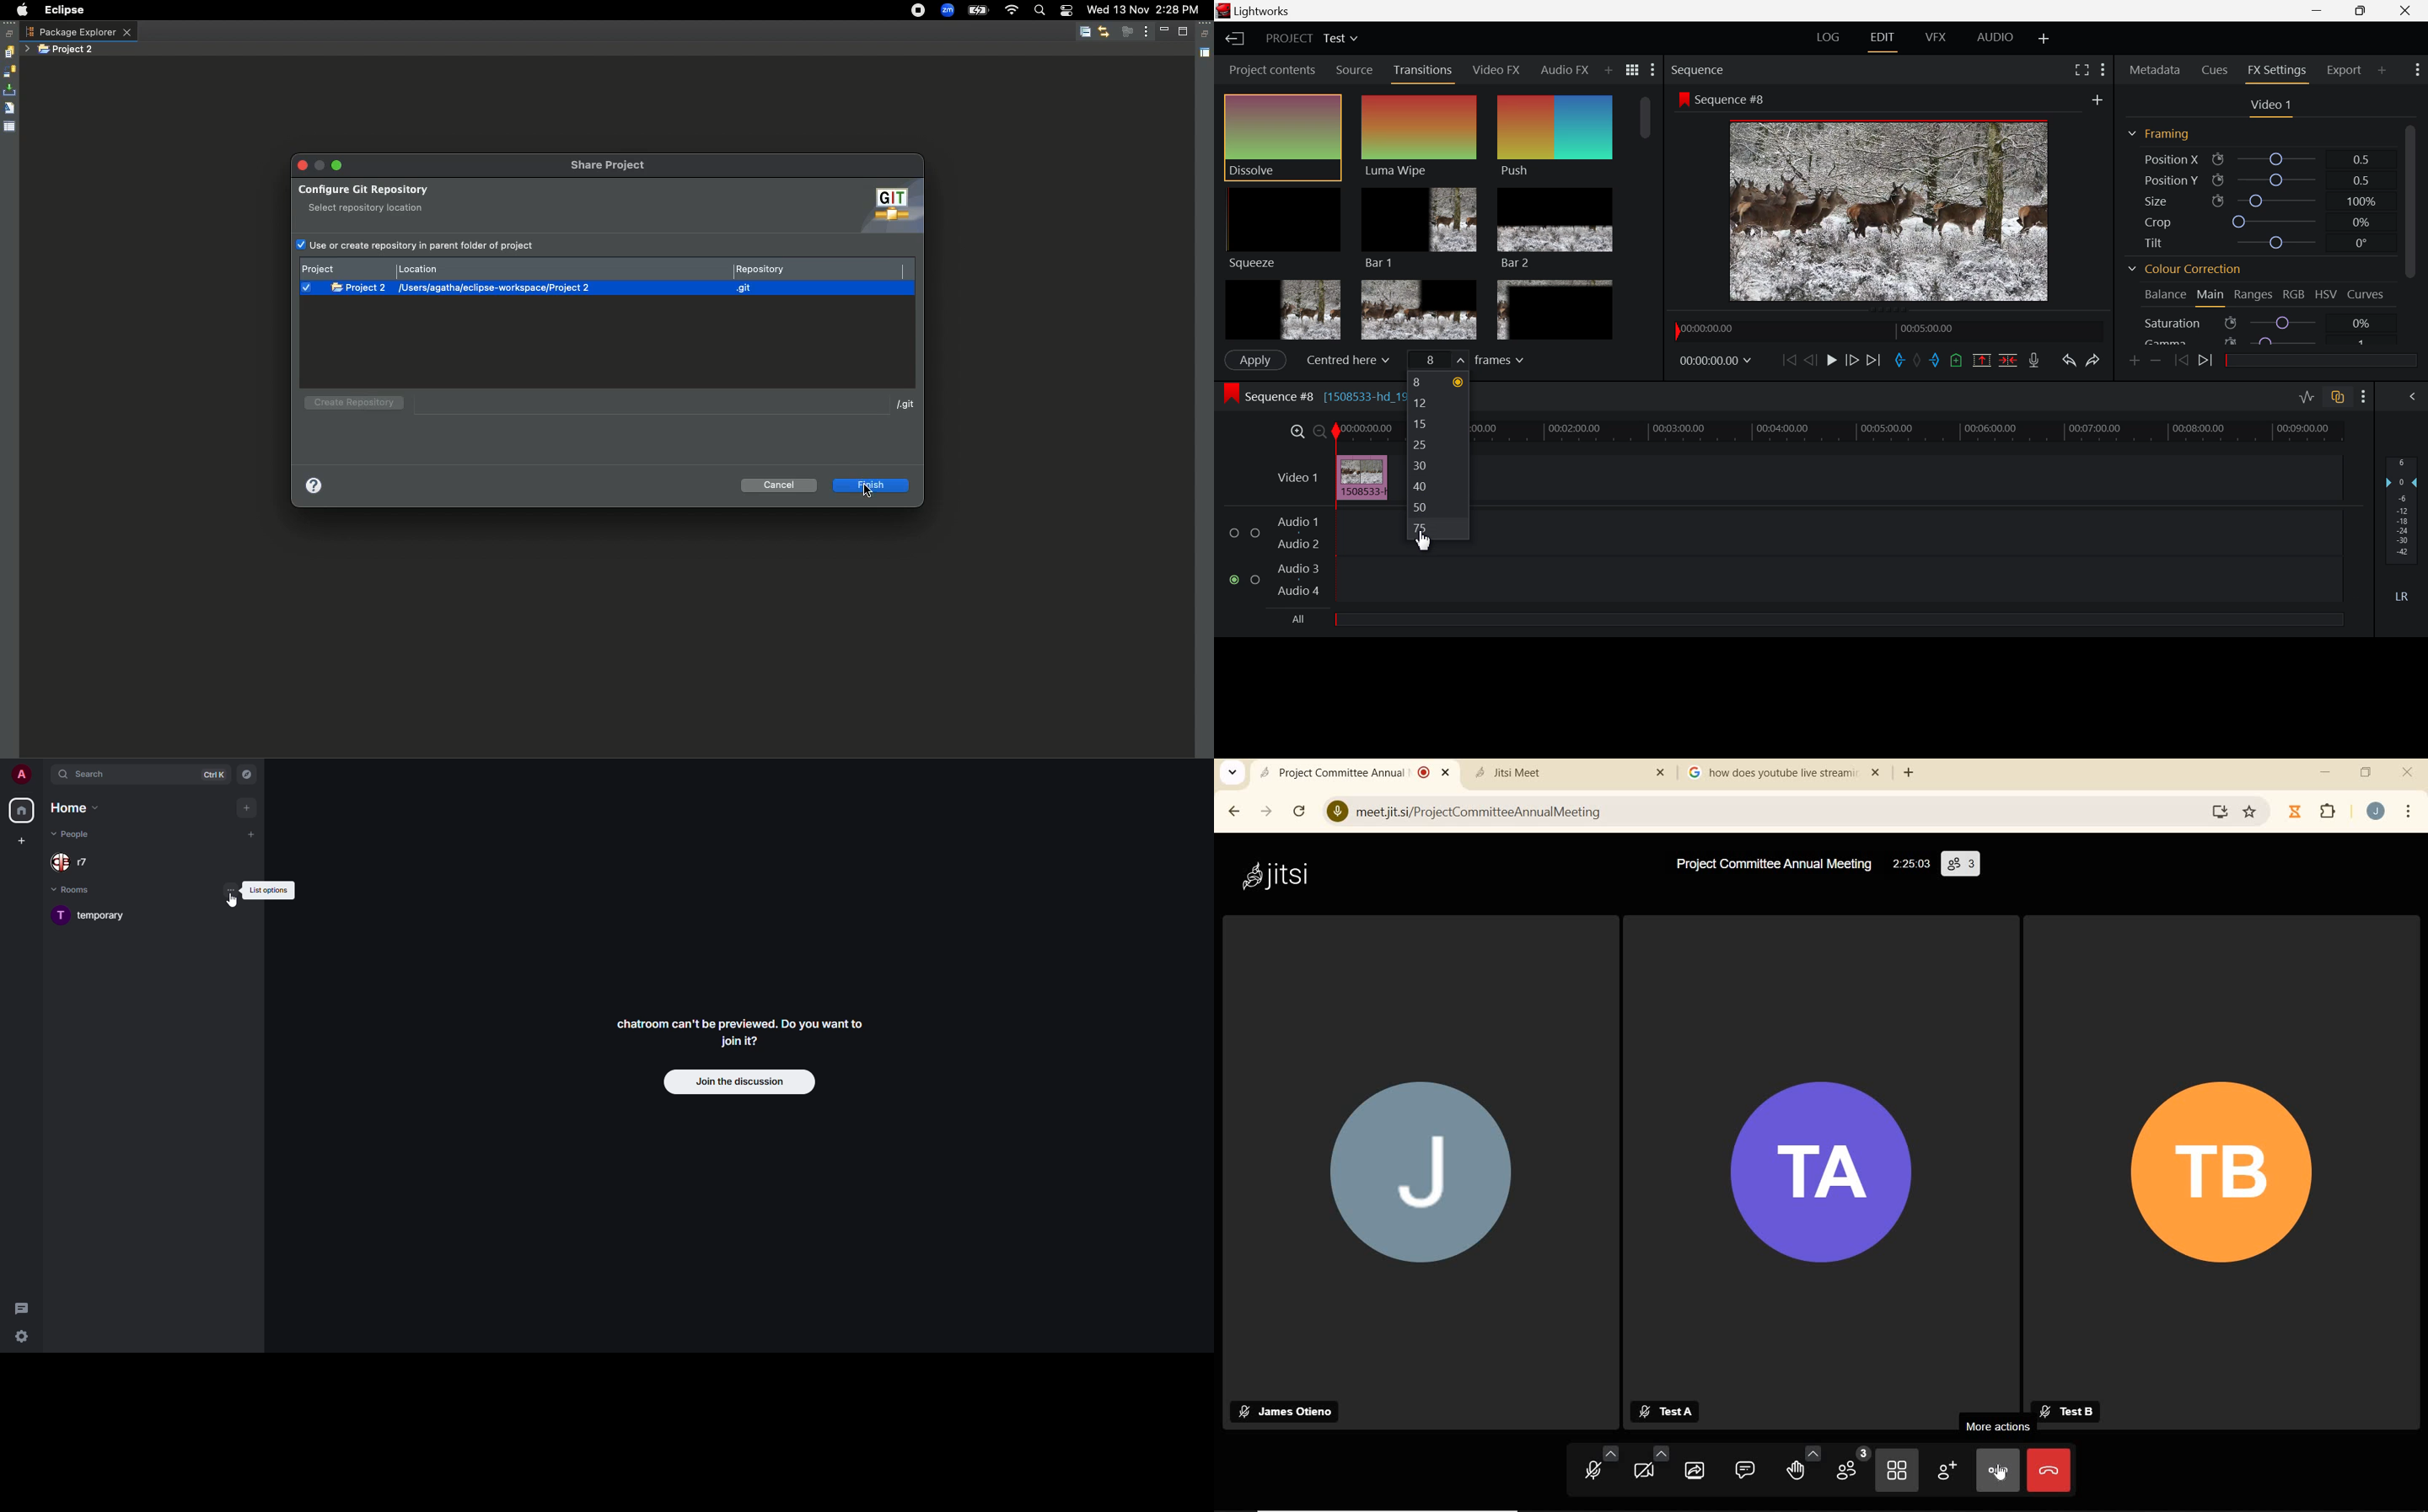  I want to click on chatroom can't be previewed. Do you want to join it?, so click(742, 1032).